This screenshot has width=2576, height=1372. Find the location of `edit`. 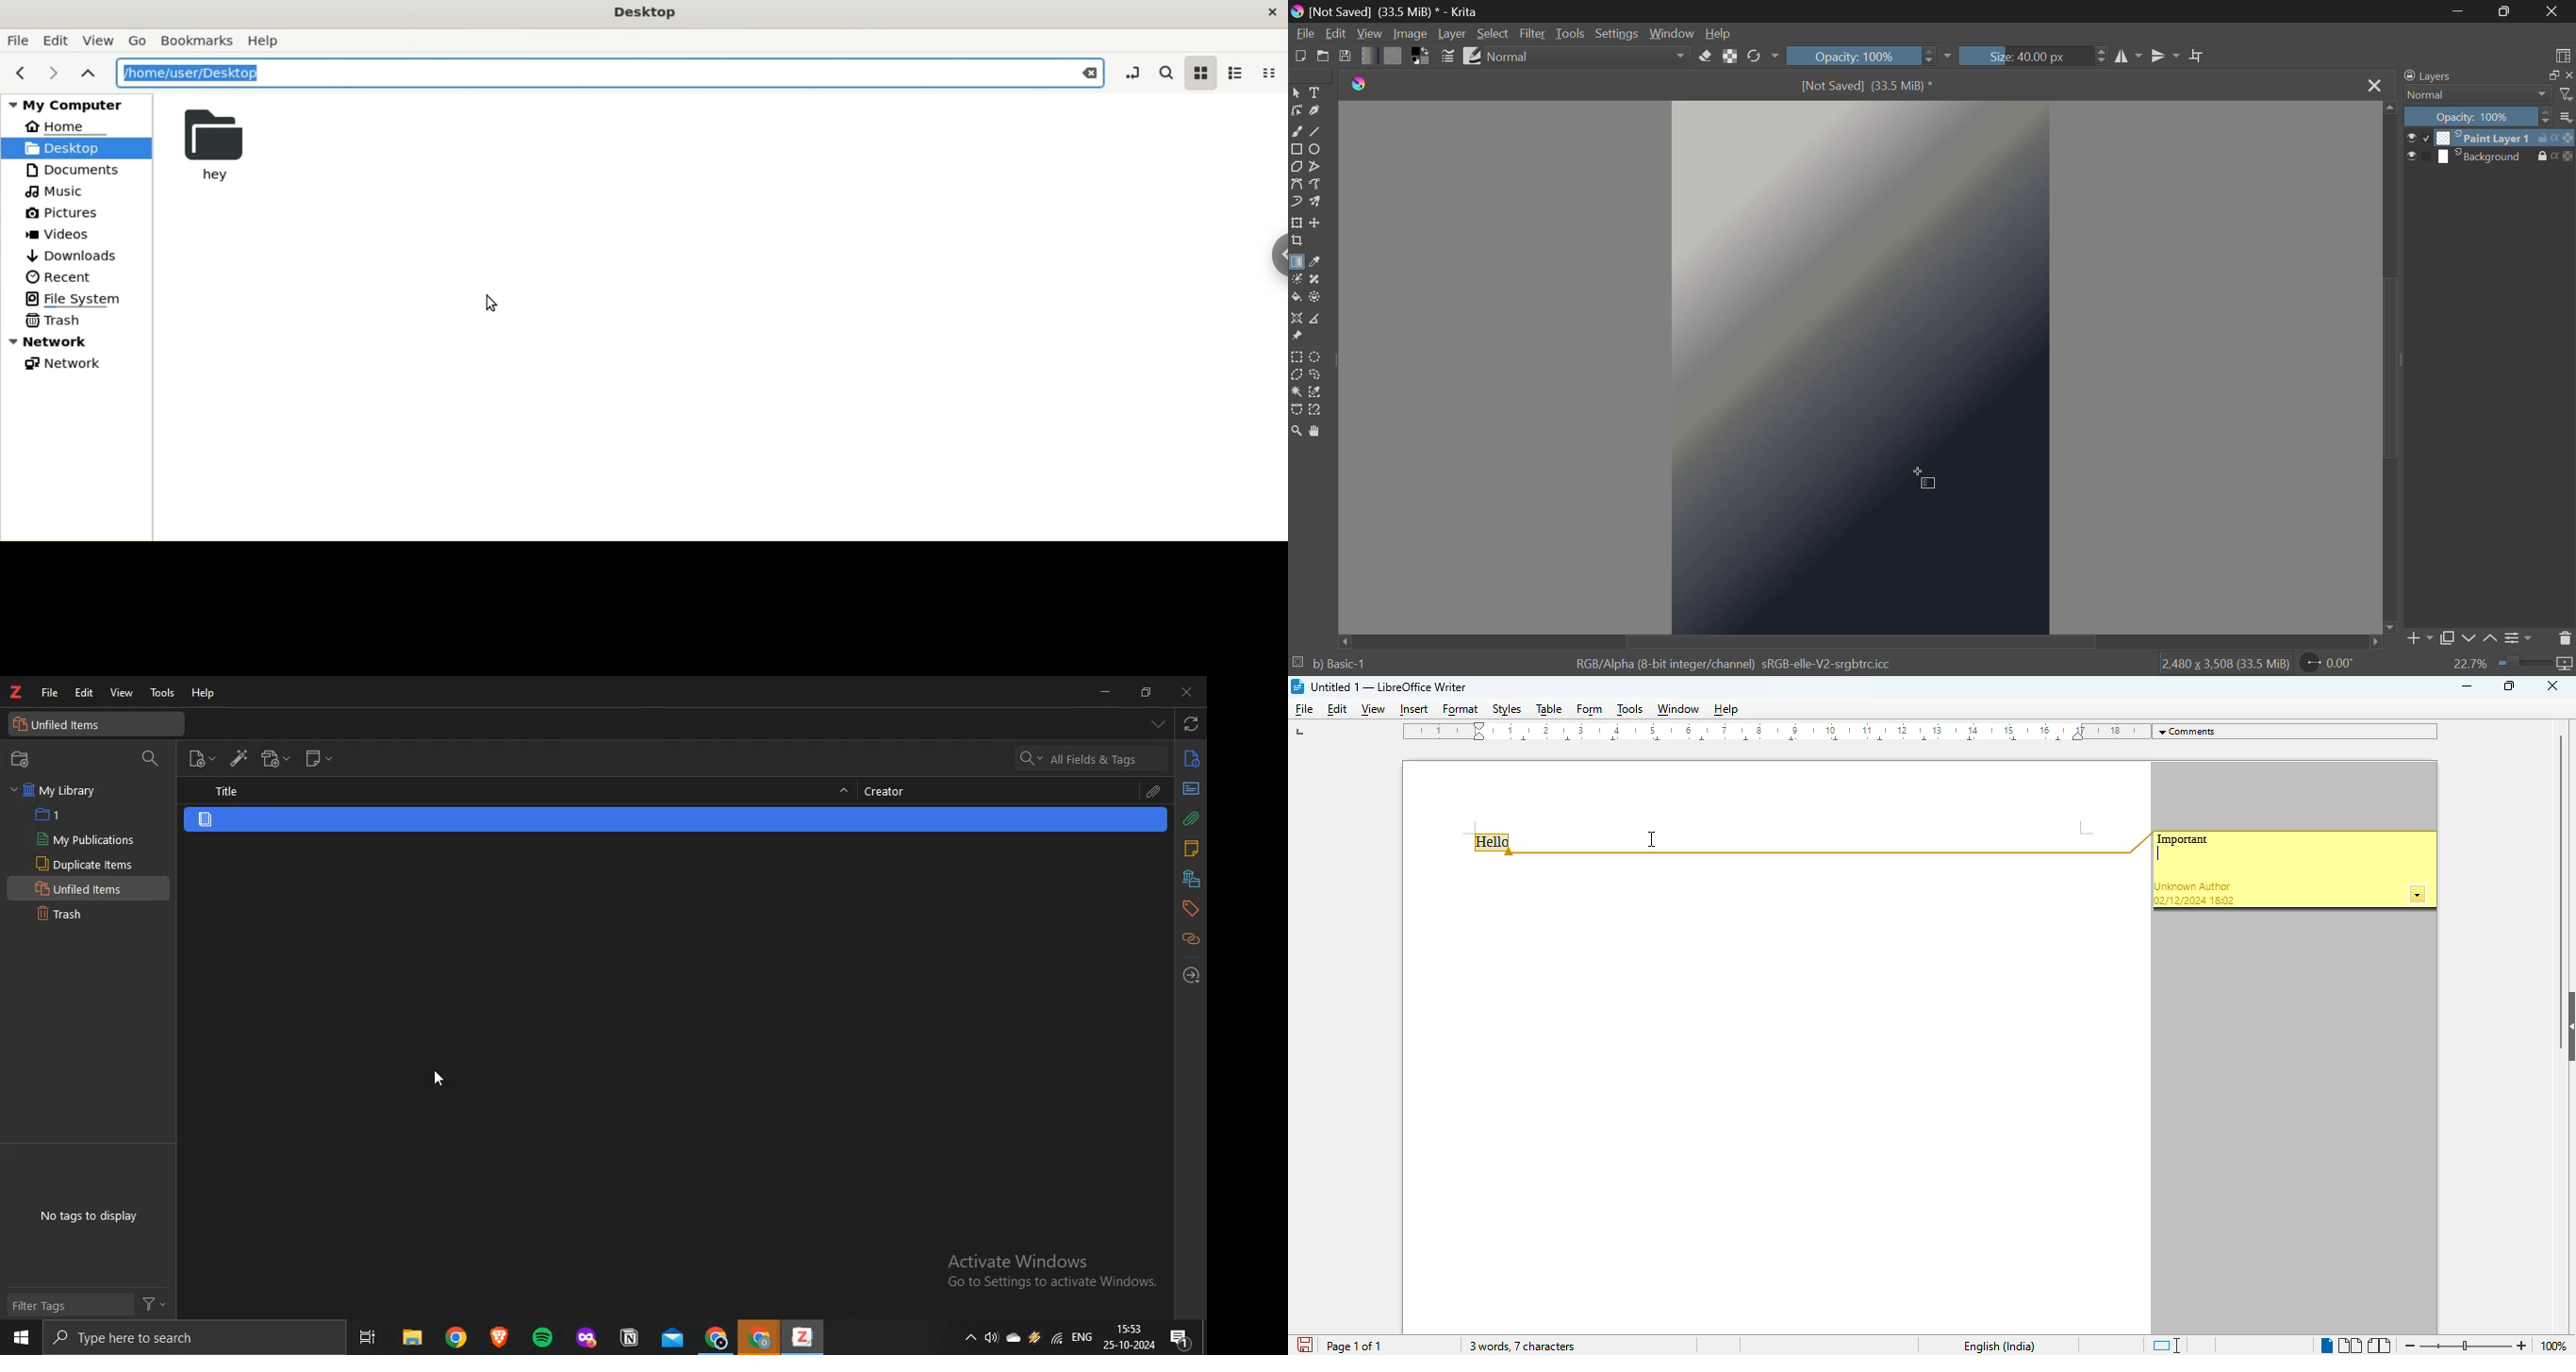

edit is located at coordinates (1338, 709).